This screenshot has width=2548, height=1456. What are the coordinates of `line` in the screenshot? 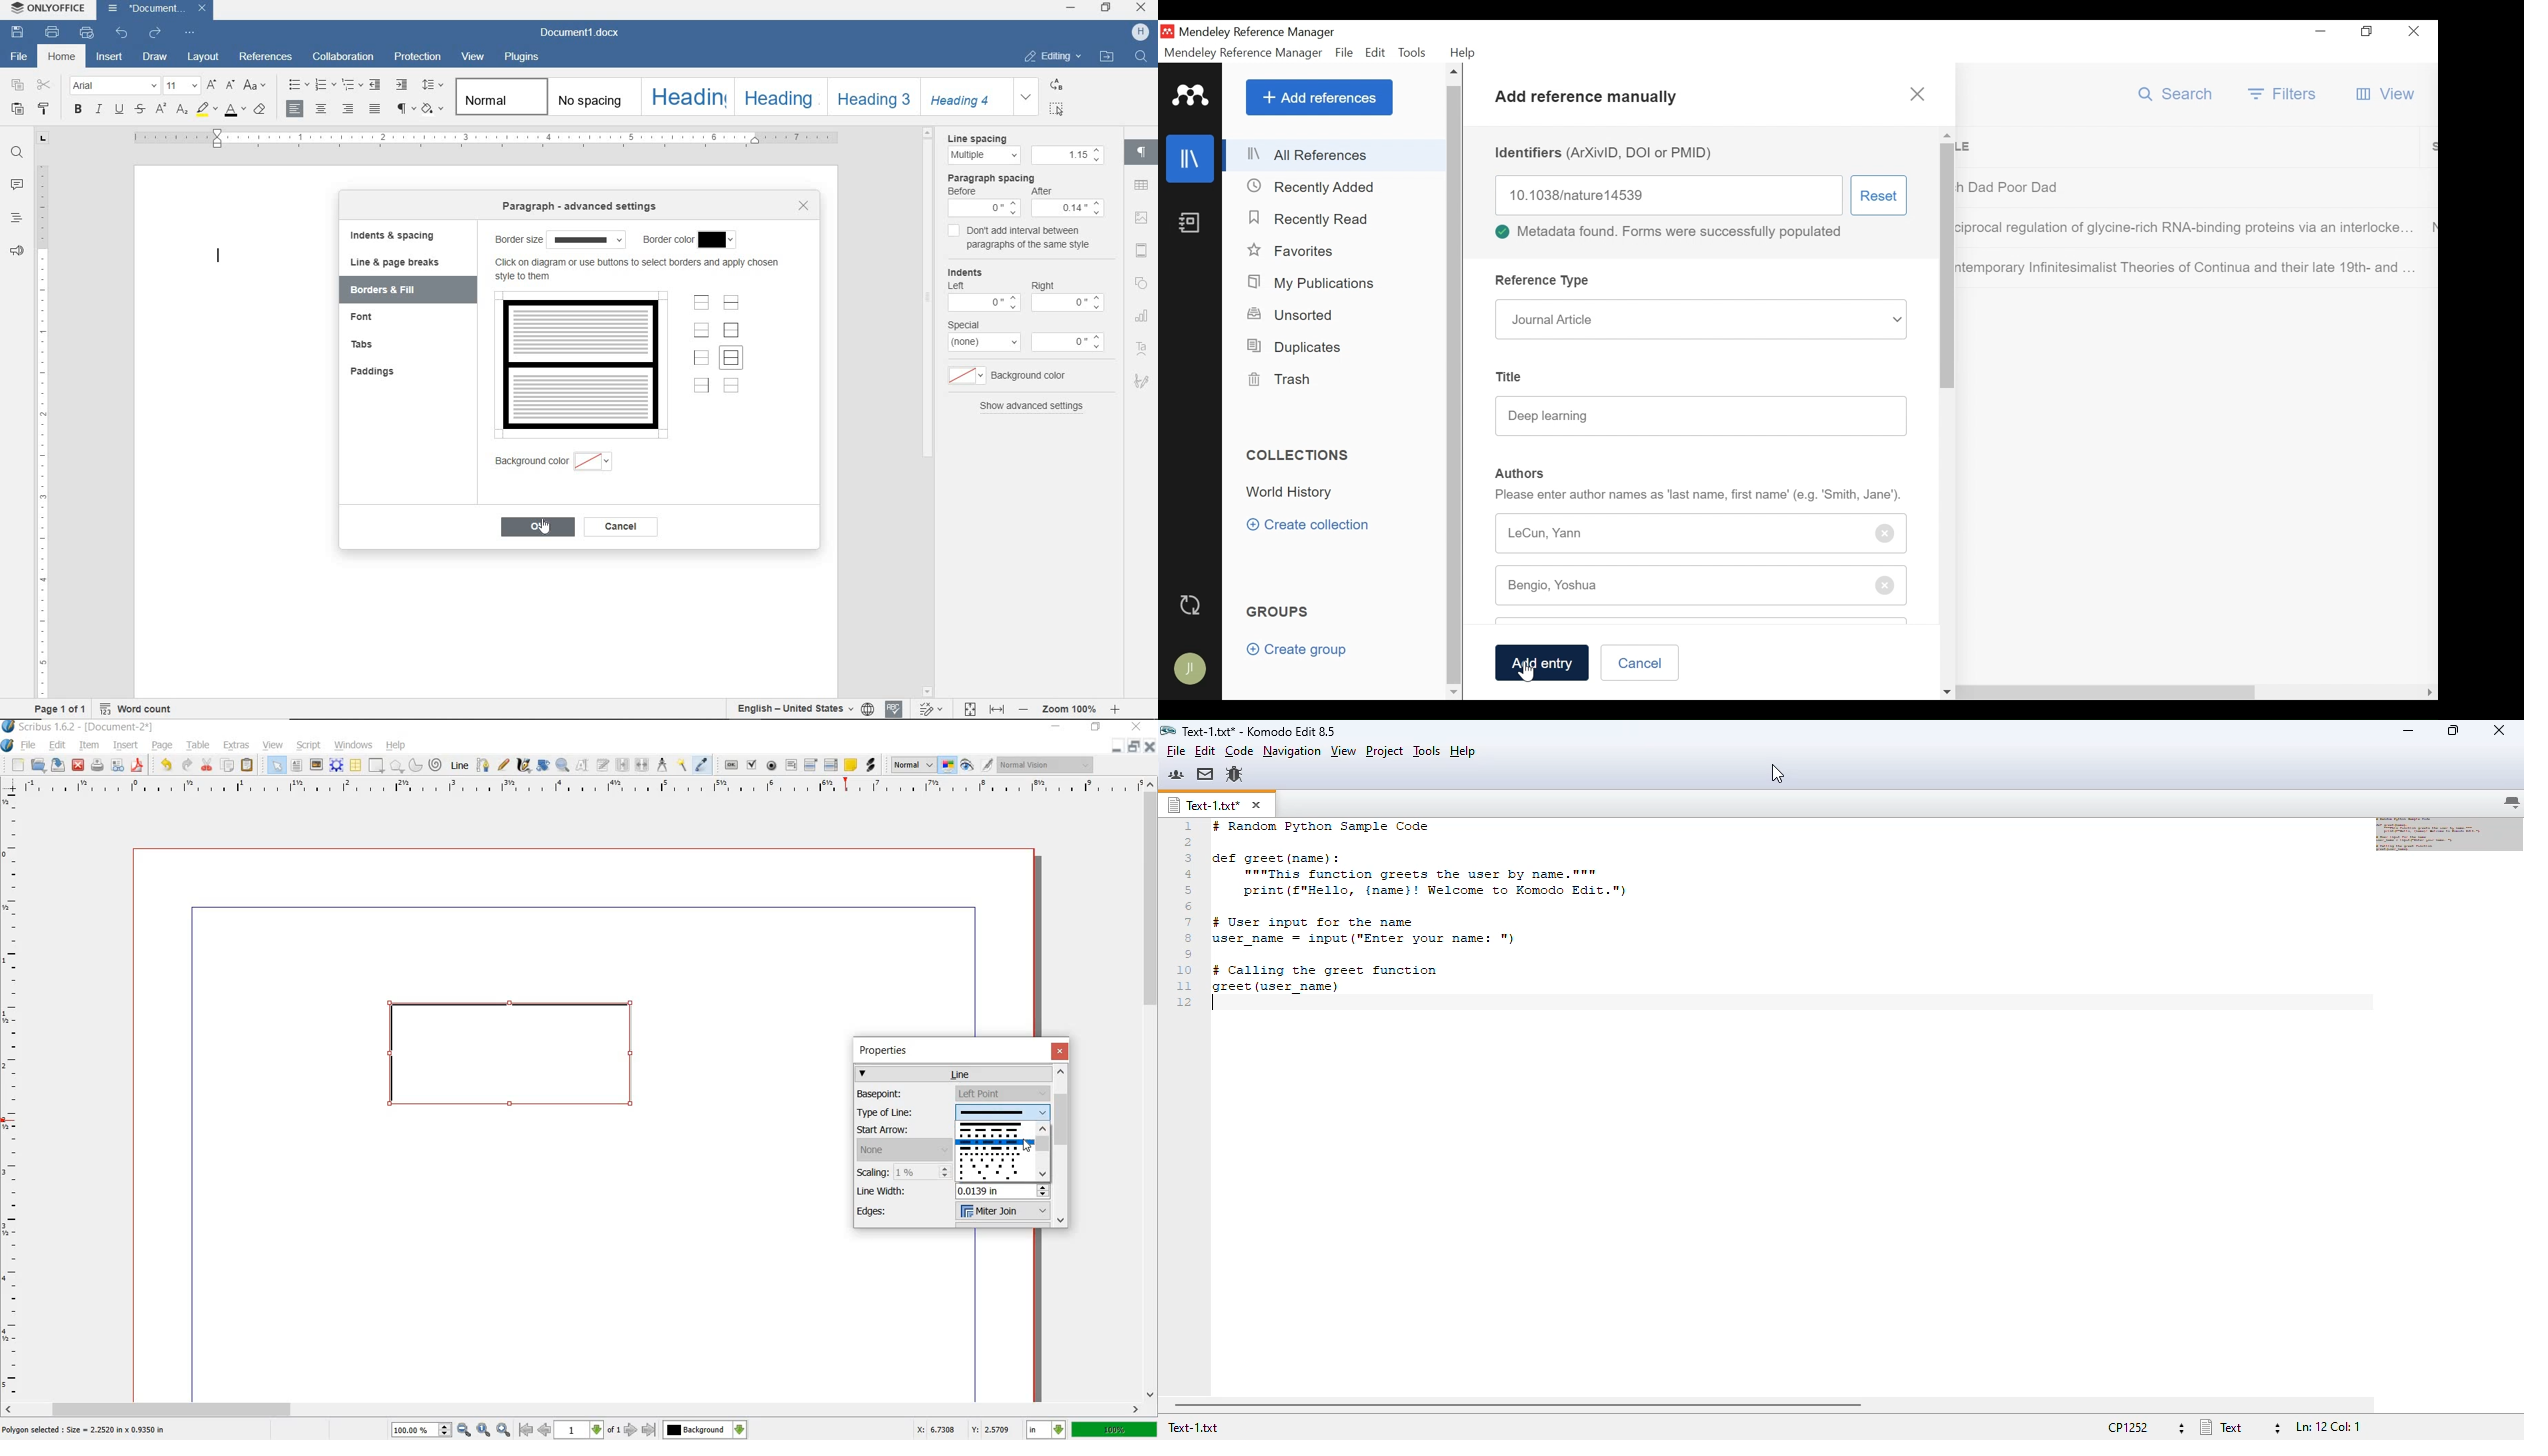 It's located at (955, 1073).